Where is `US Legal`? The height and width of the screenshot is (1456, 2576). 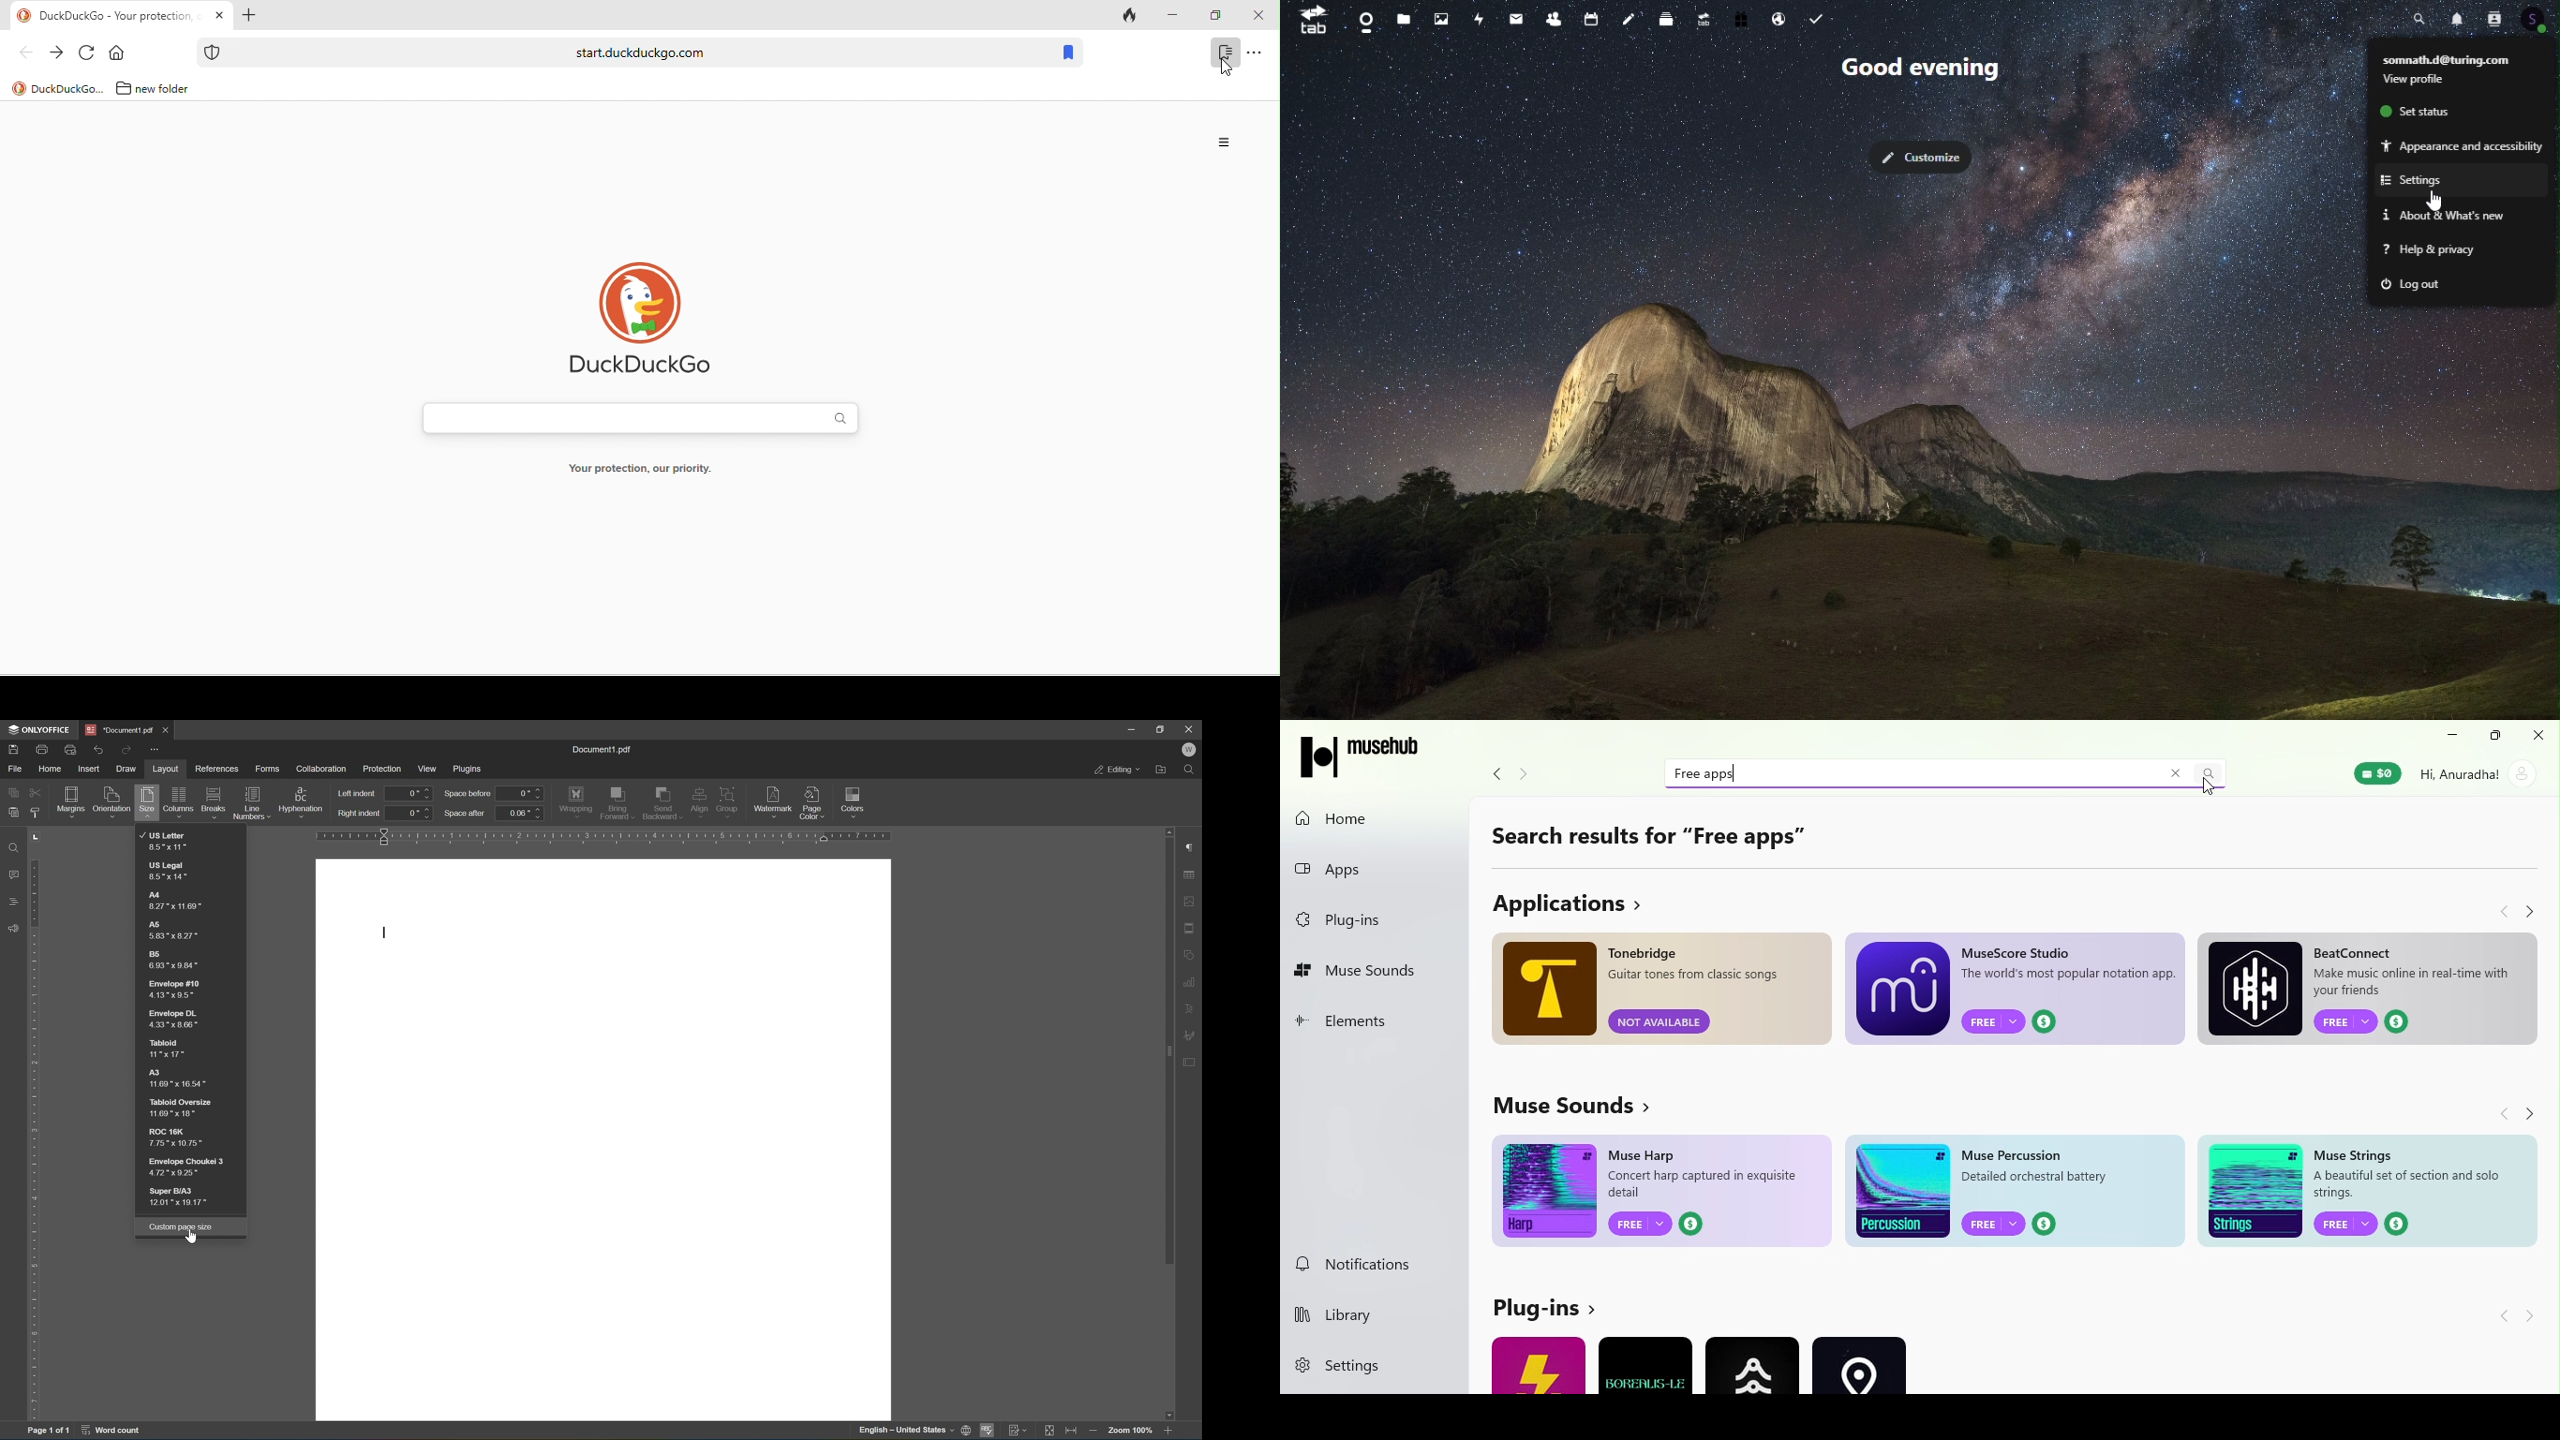
US Legal is located at coordinates (169, 871).